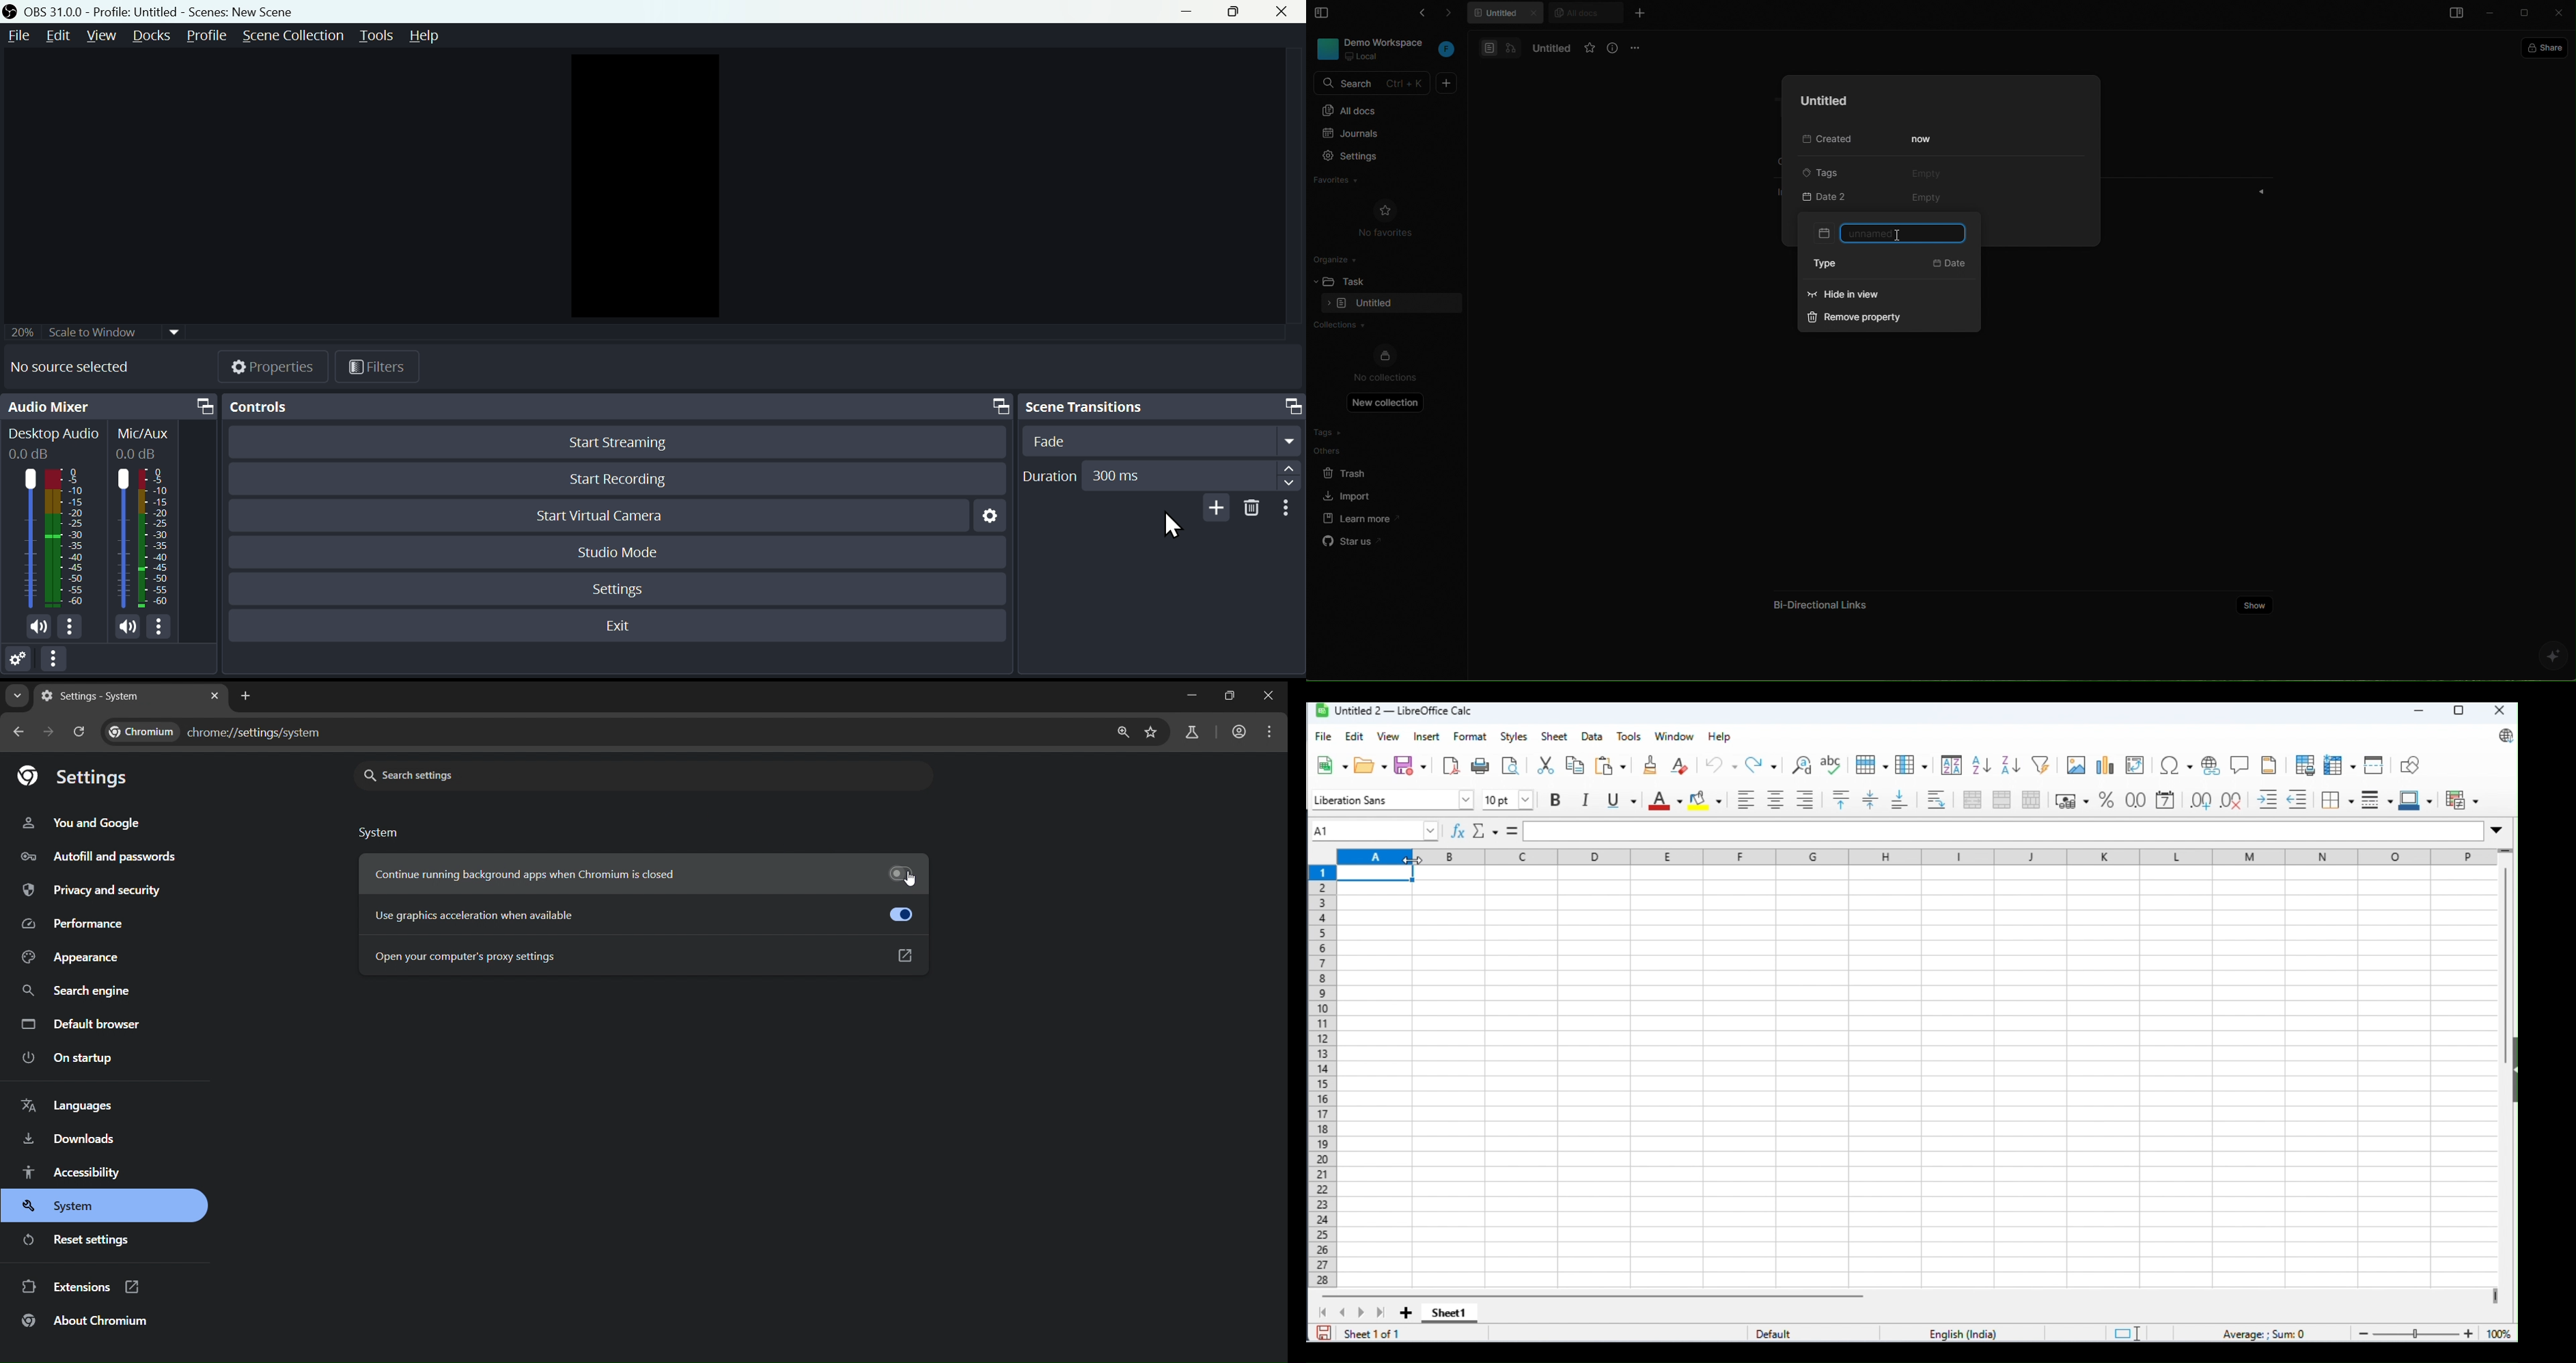  Describe the element at coordinates (1586, 799) in the screenshot. I see `italics` at that location.